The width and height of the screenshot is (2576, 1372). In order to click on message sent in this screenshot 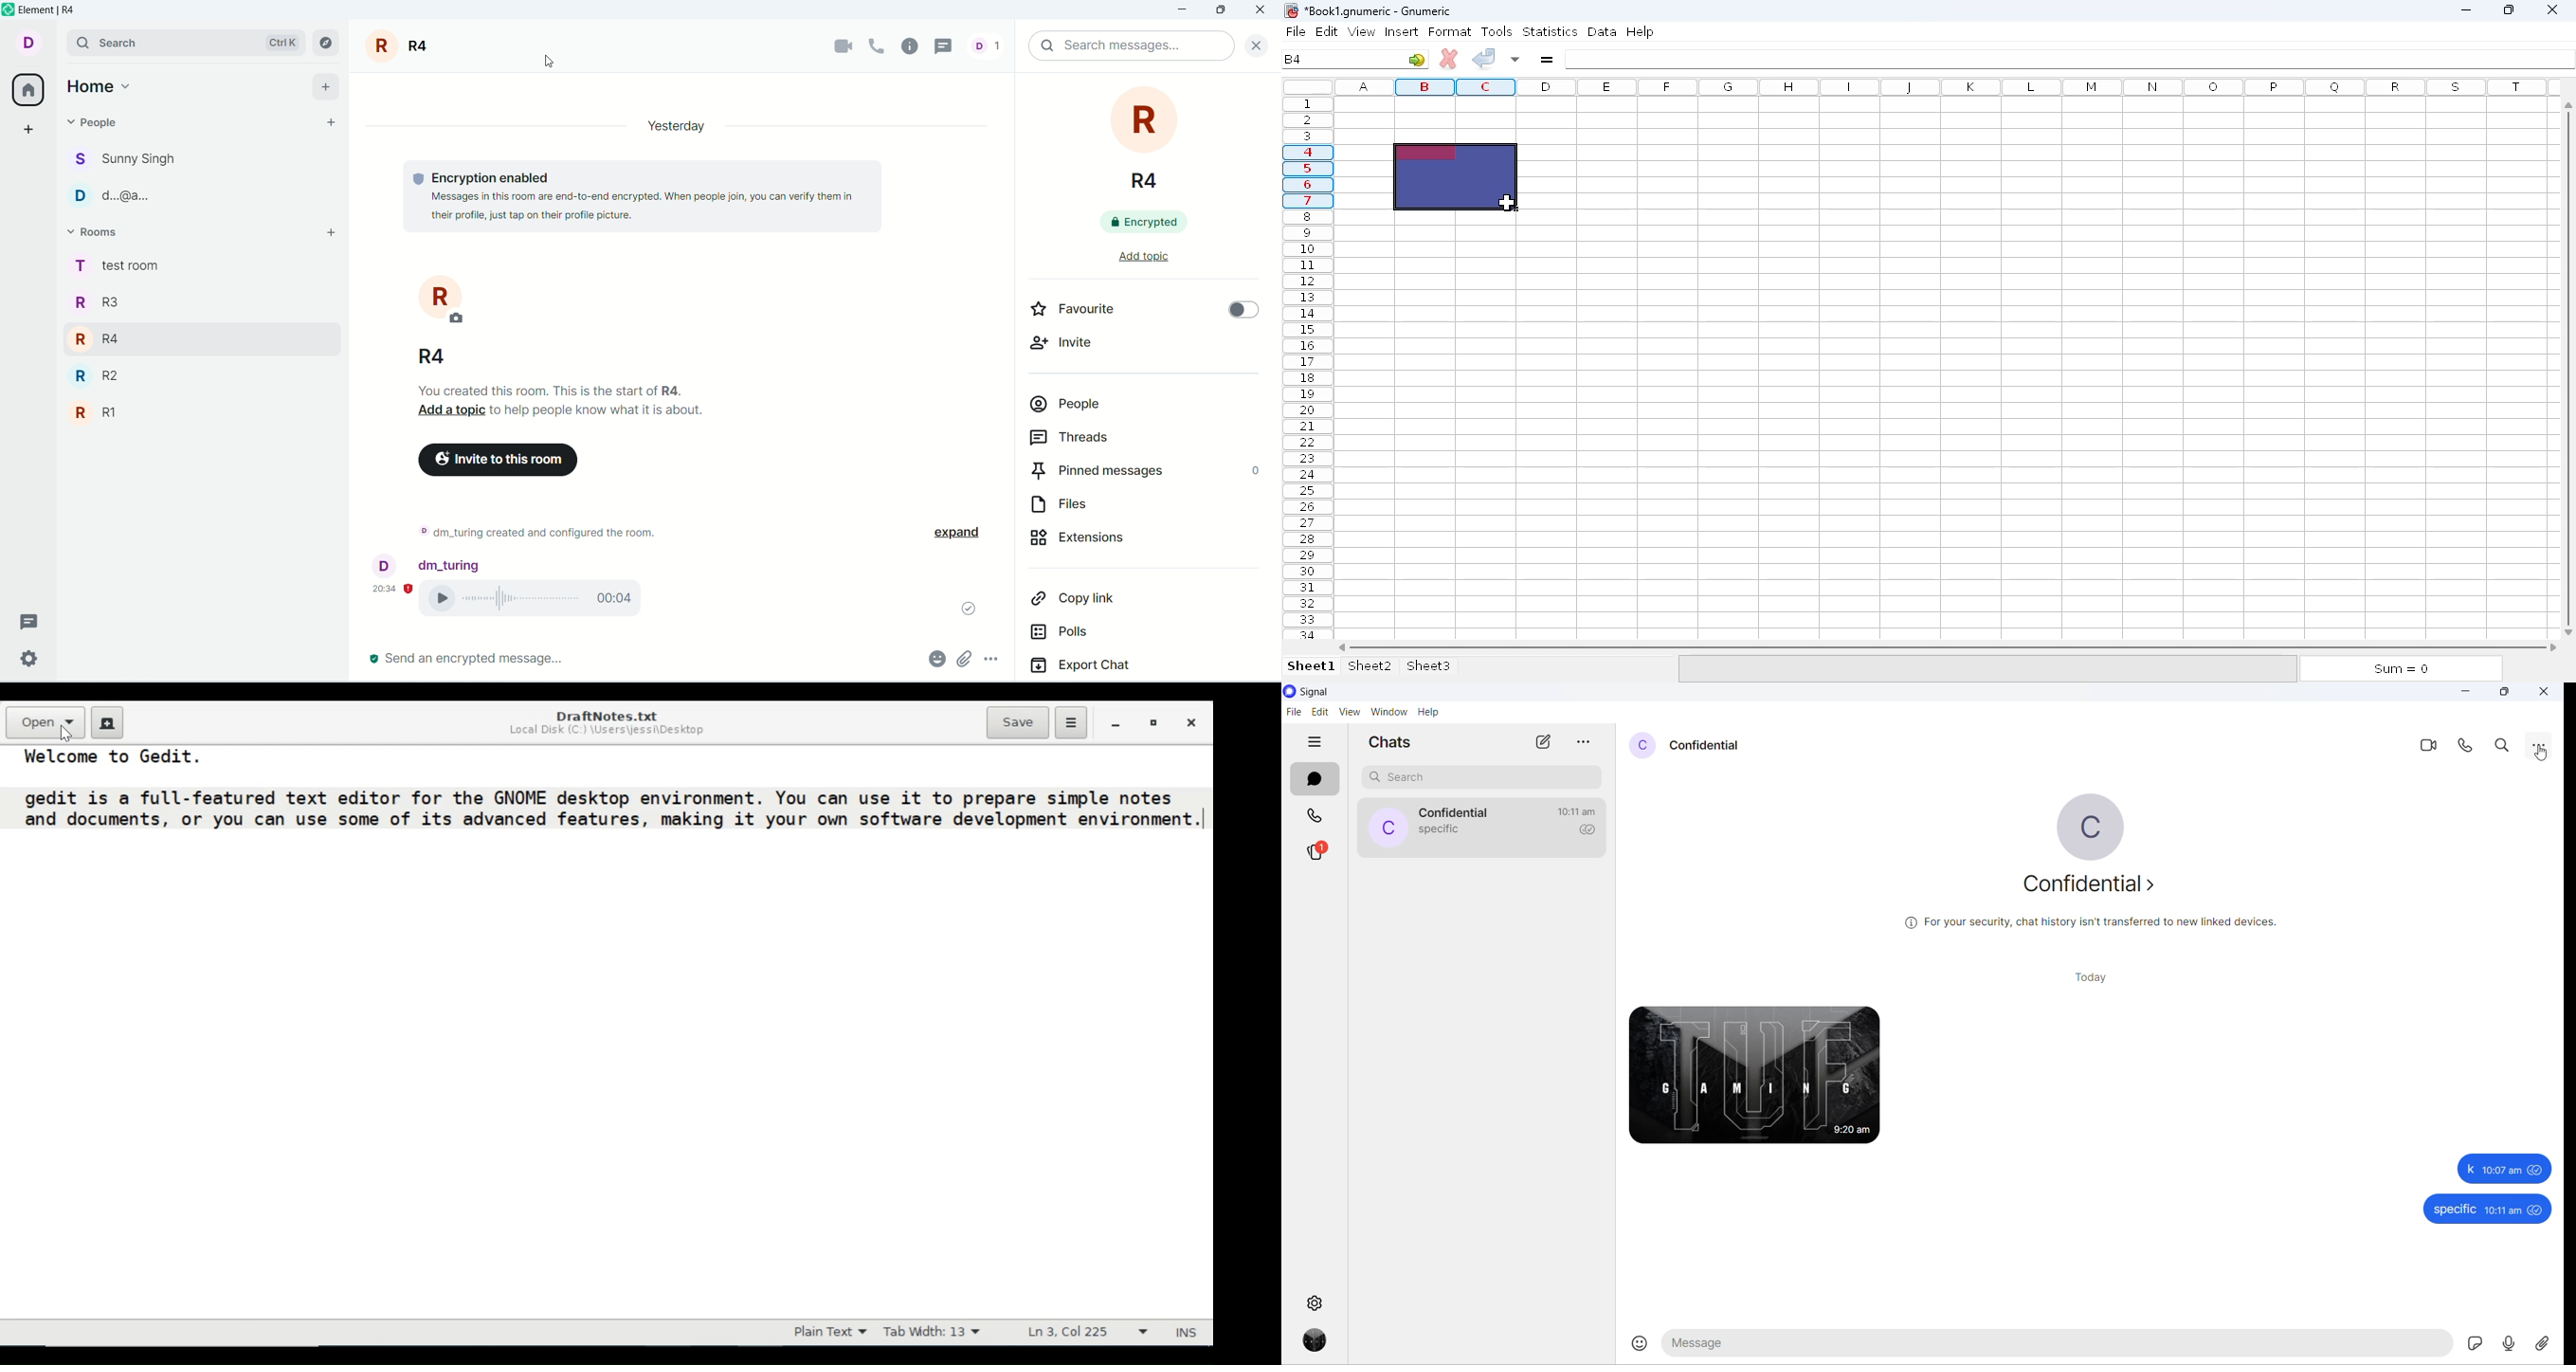, I will do `click(963, 605)`.